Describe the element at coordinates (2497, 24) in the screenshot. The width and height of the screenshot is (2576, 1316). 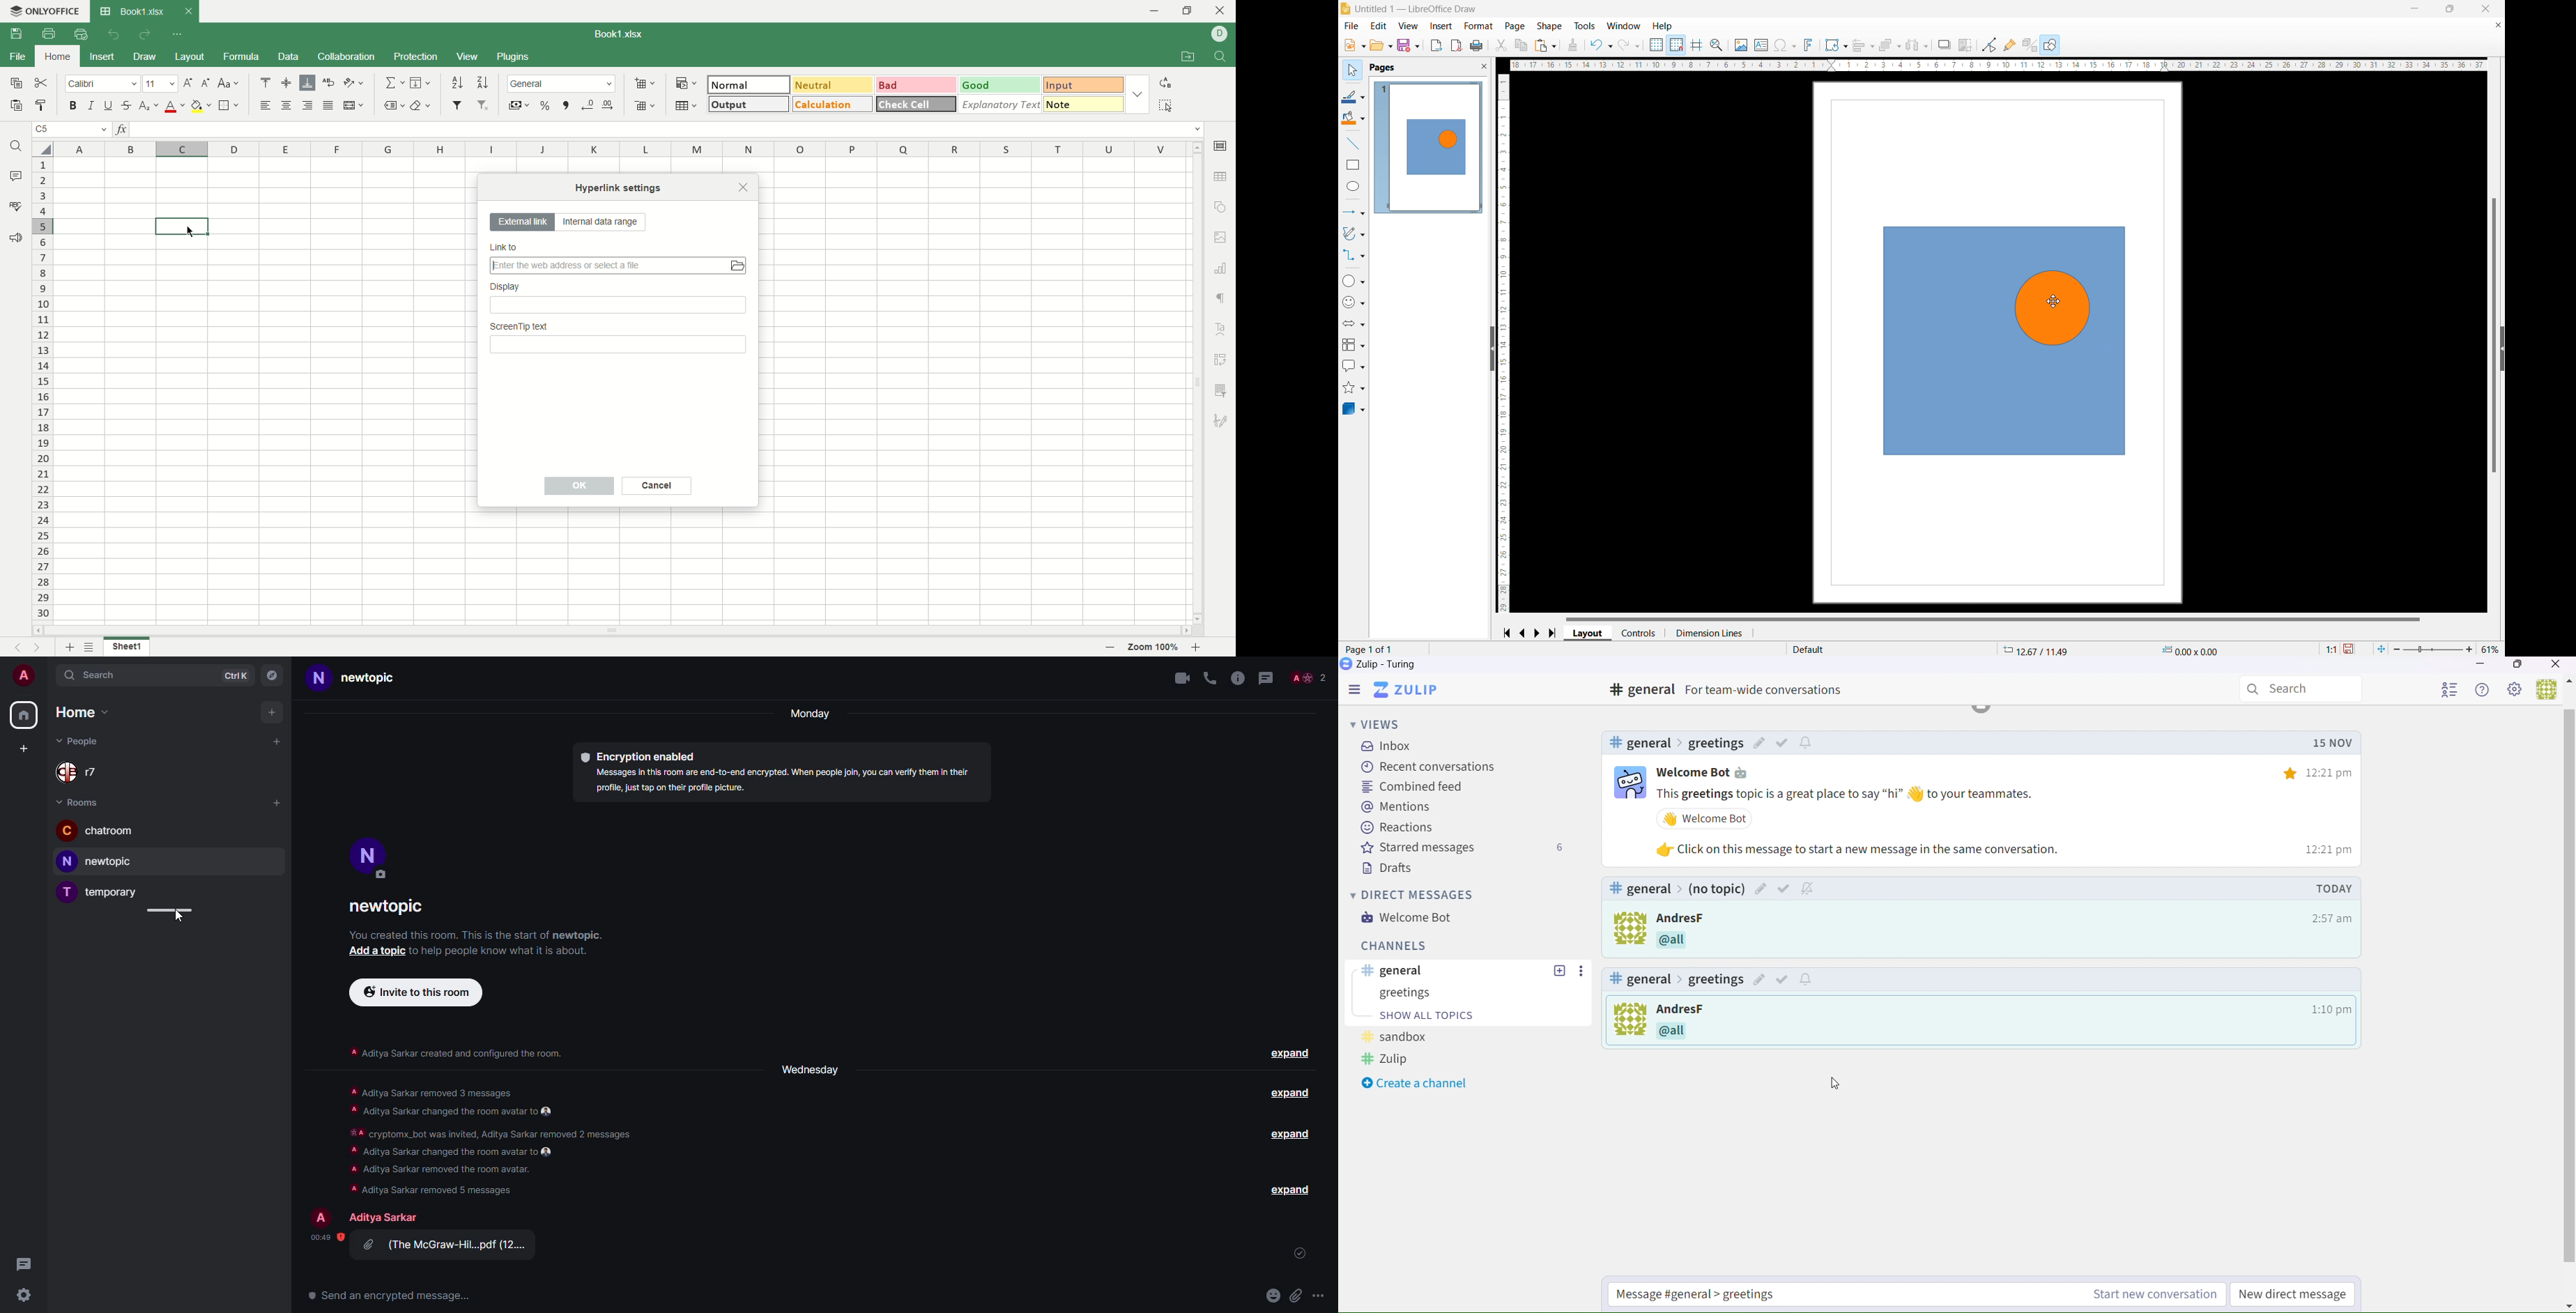
I see `close document` at that location.